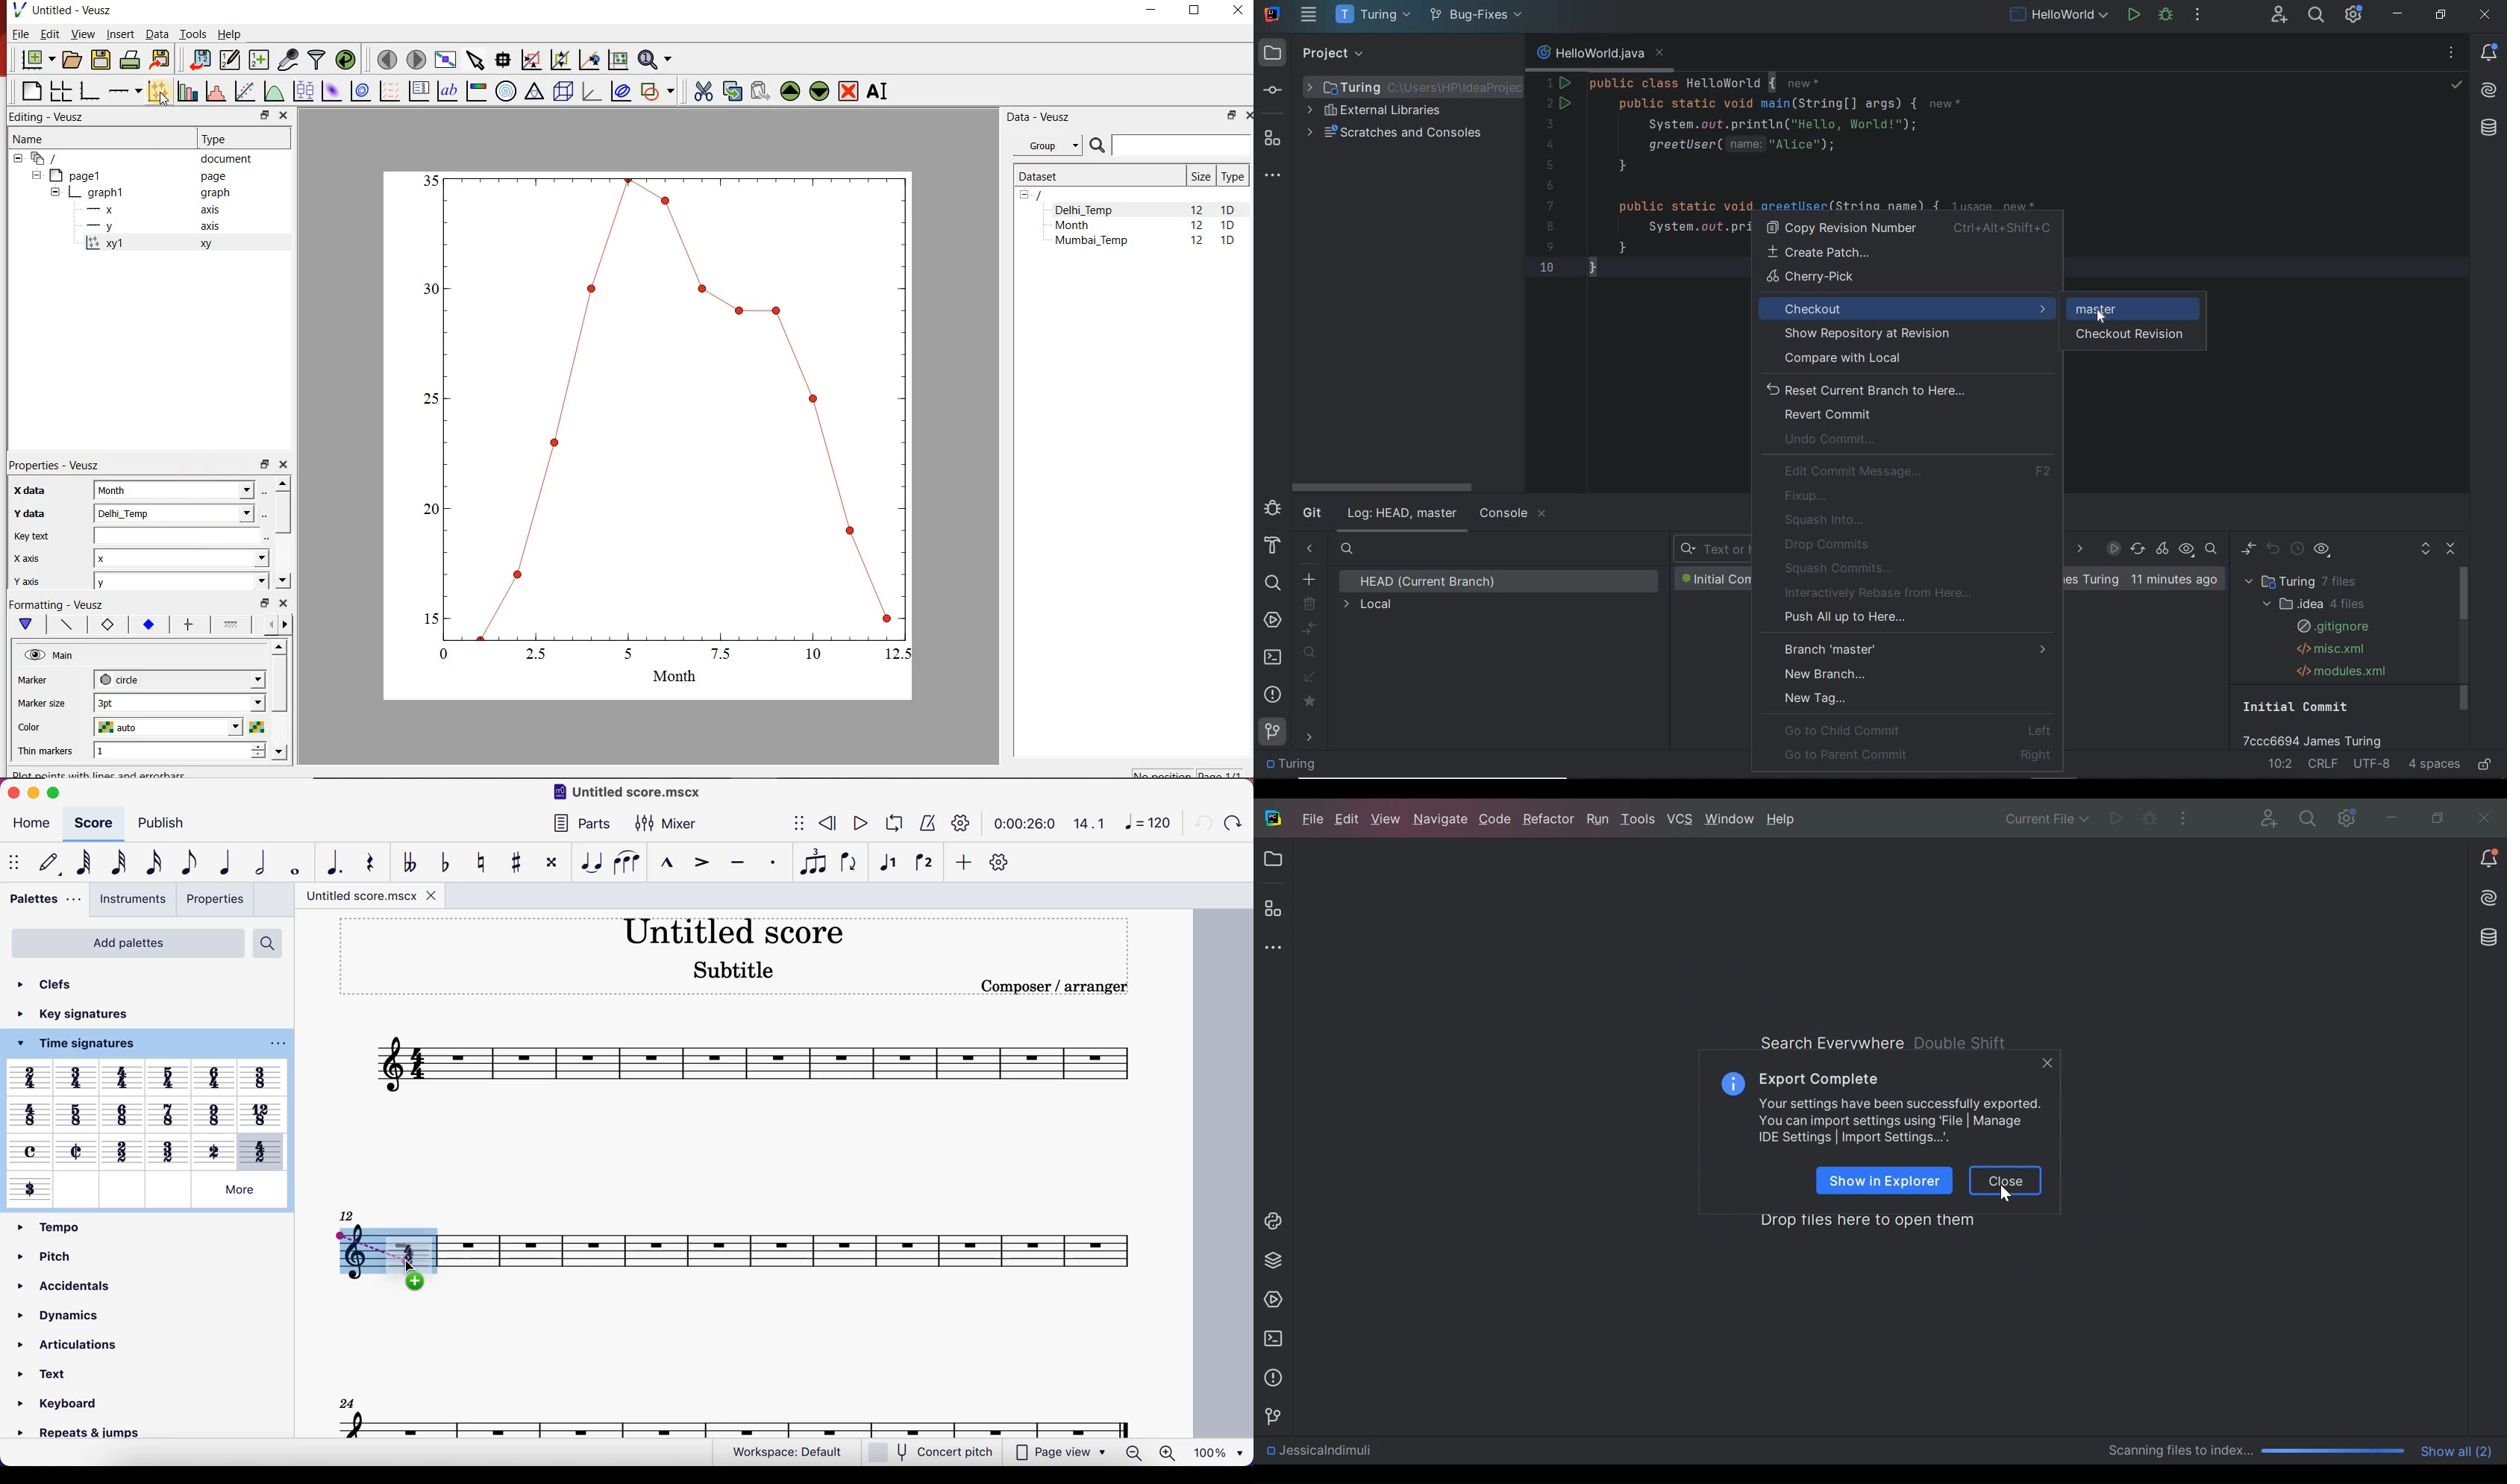  I want to click on , so click(167, 1114).